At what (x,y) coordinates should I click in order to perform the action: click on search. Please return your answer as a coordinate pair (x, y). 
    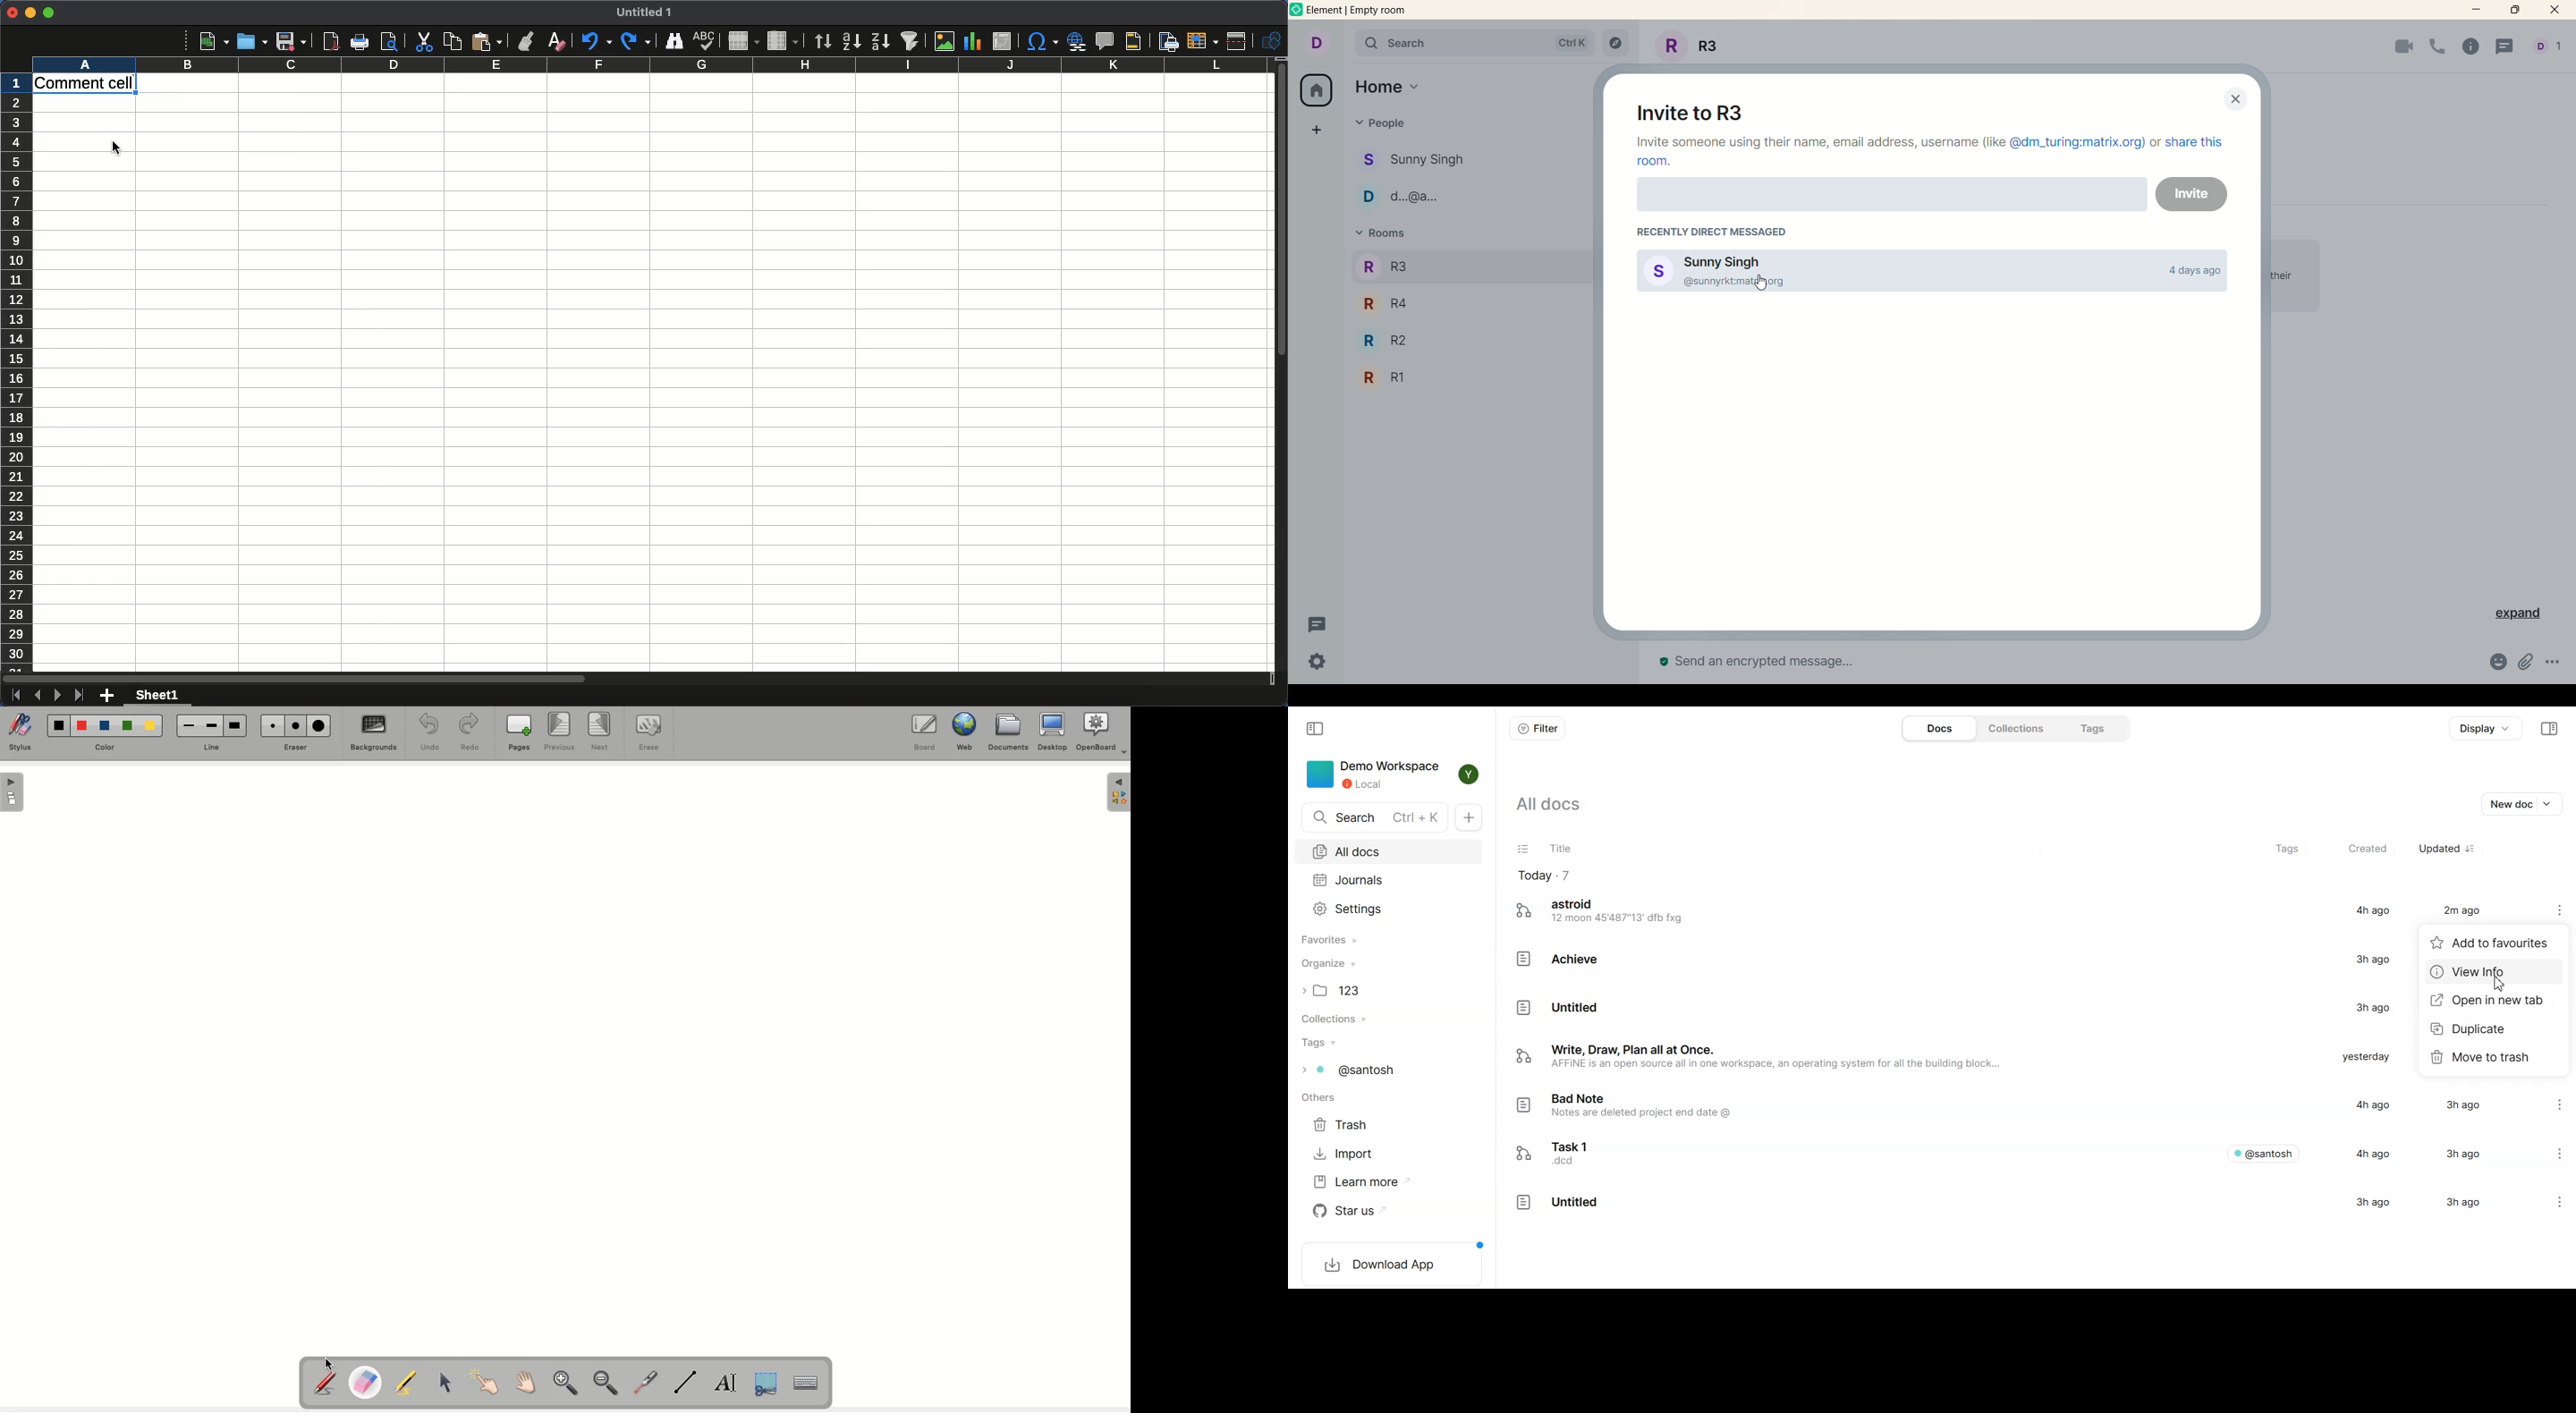
    Looking at the image, I should click on (1472, 42).